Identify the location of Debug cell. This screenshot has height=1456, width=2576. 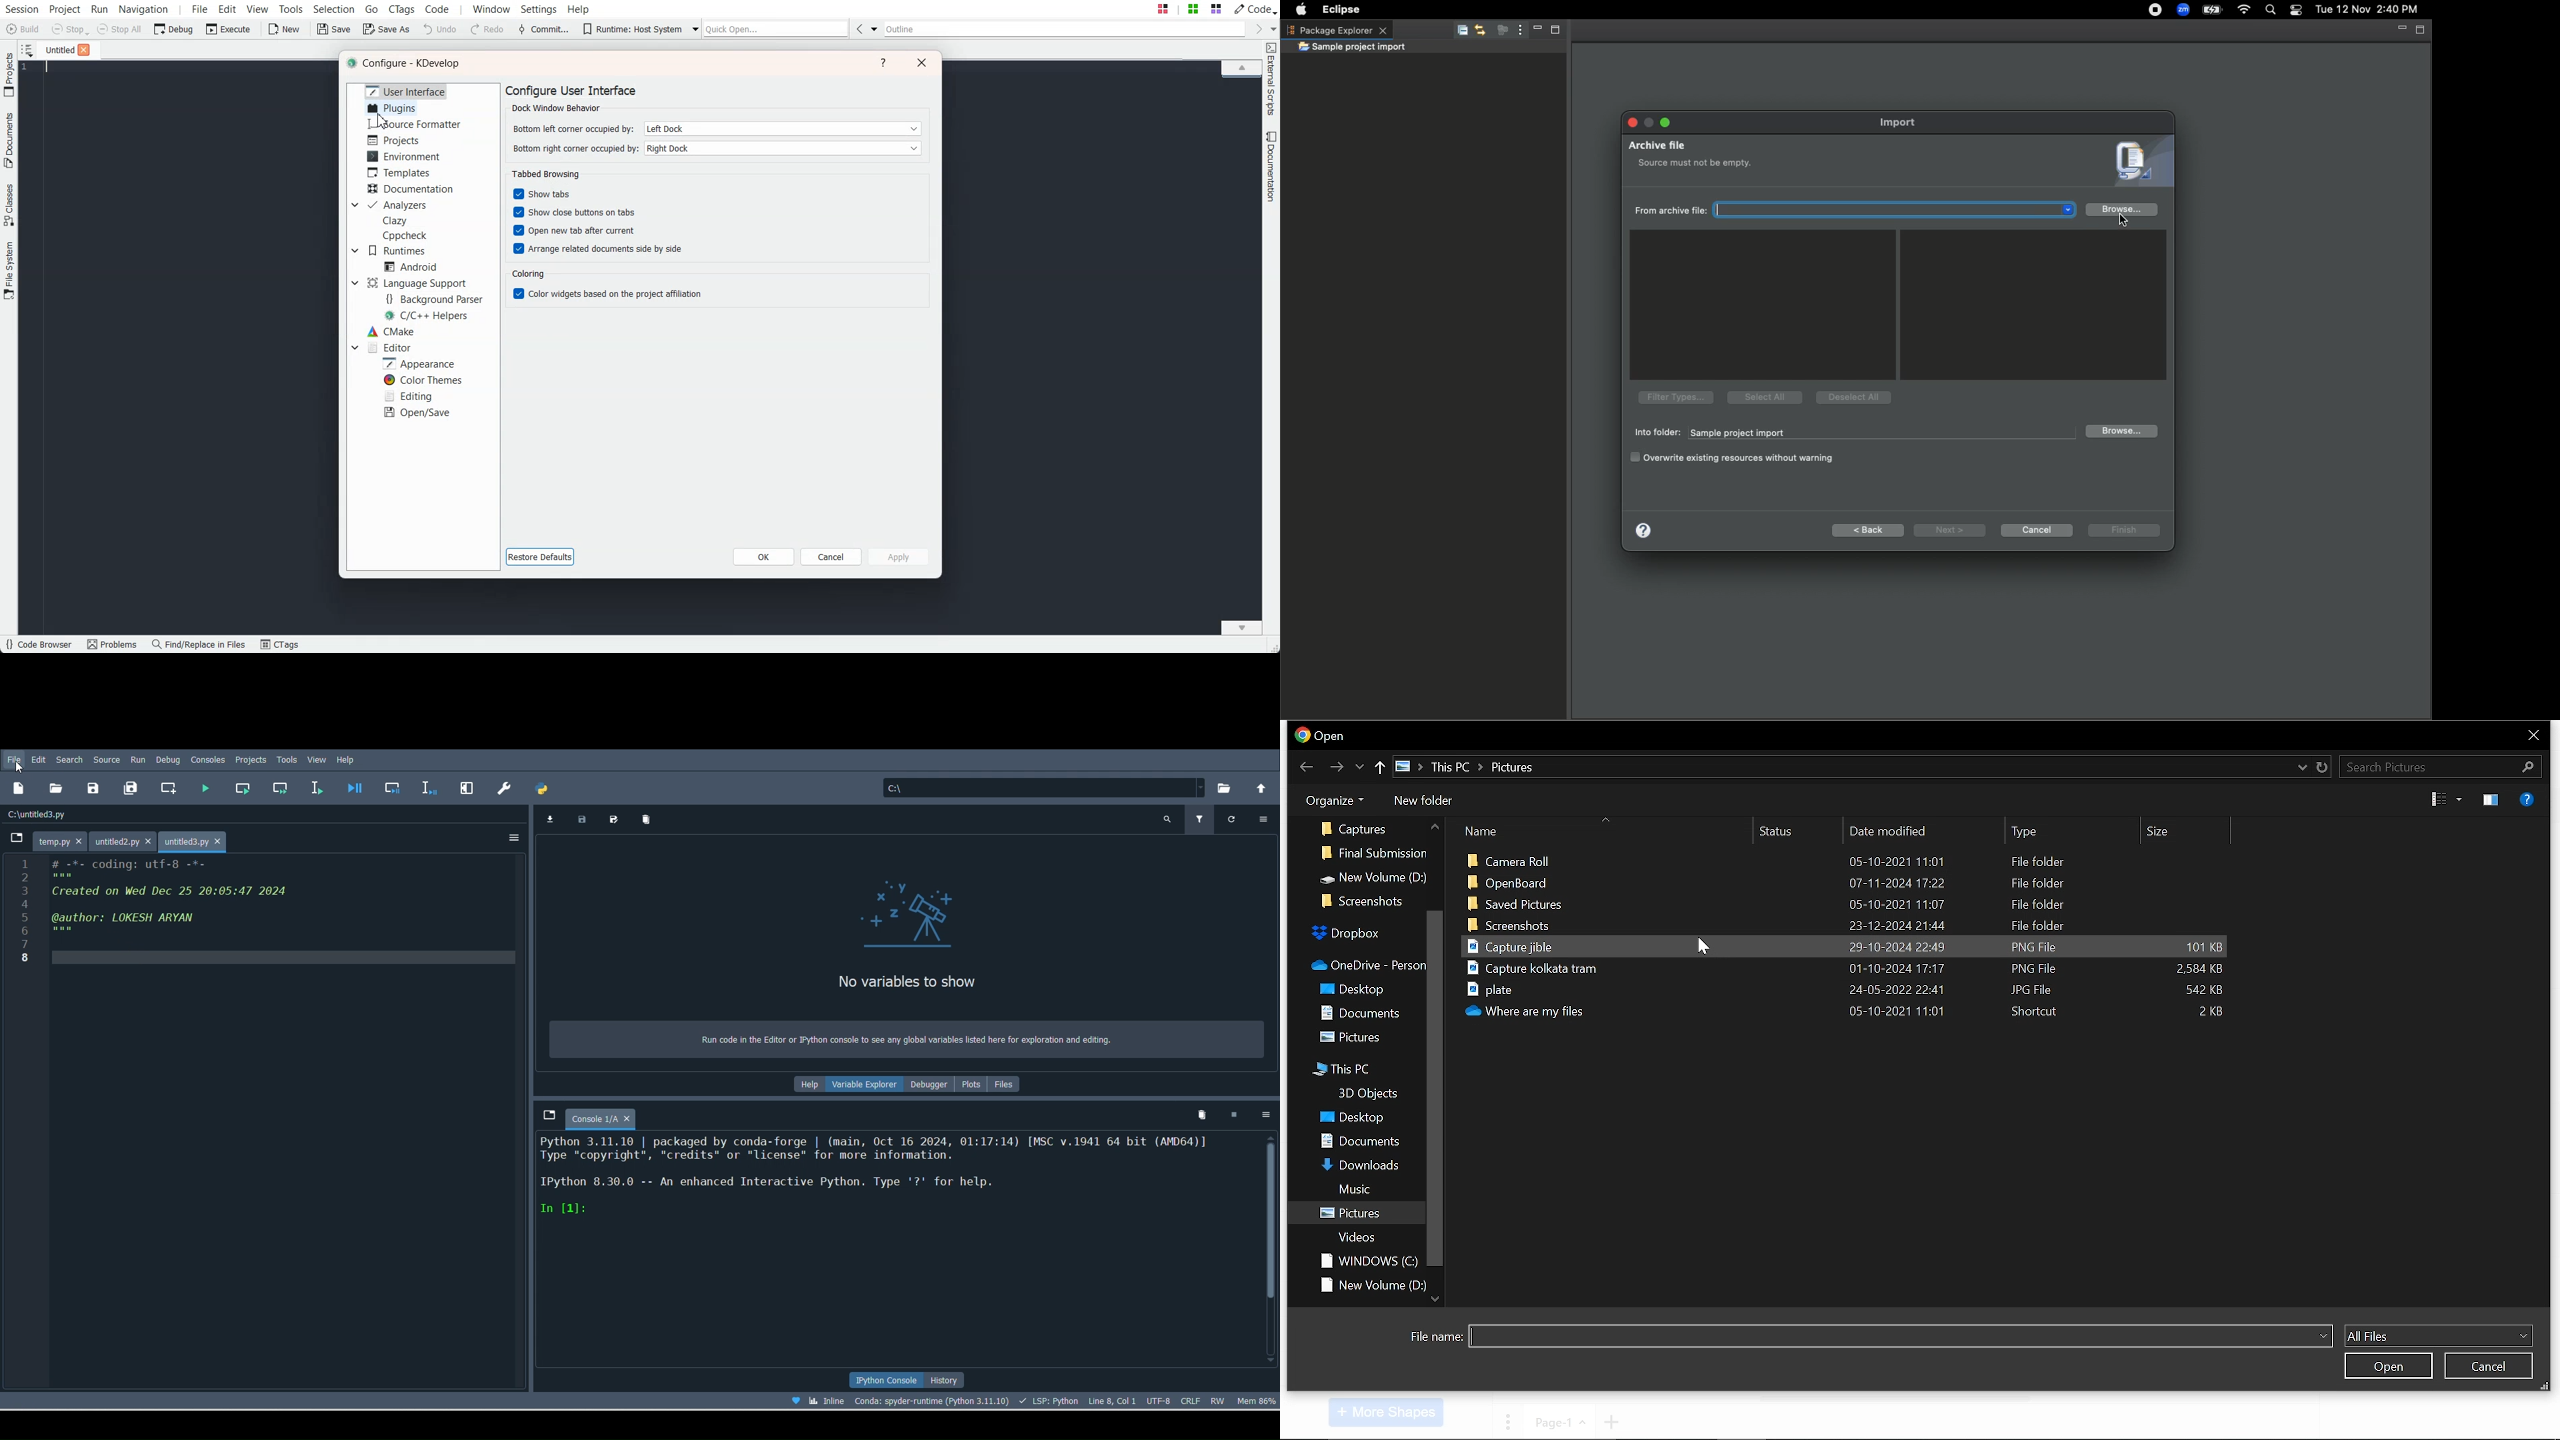
(395, 787).